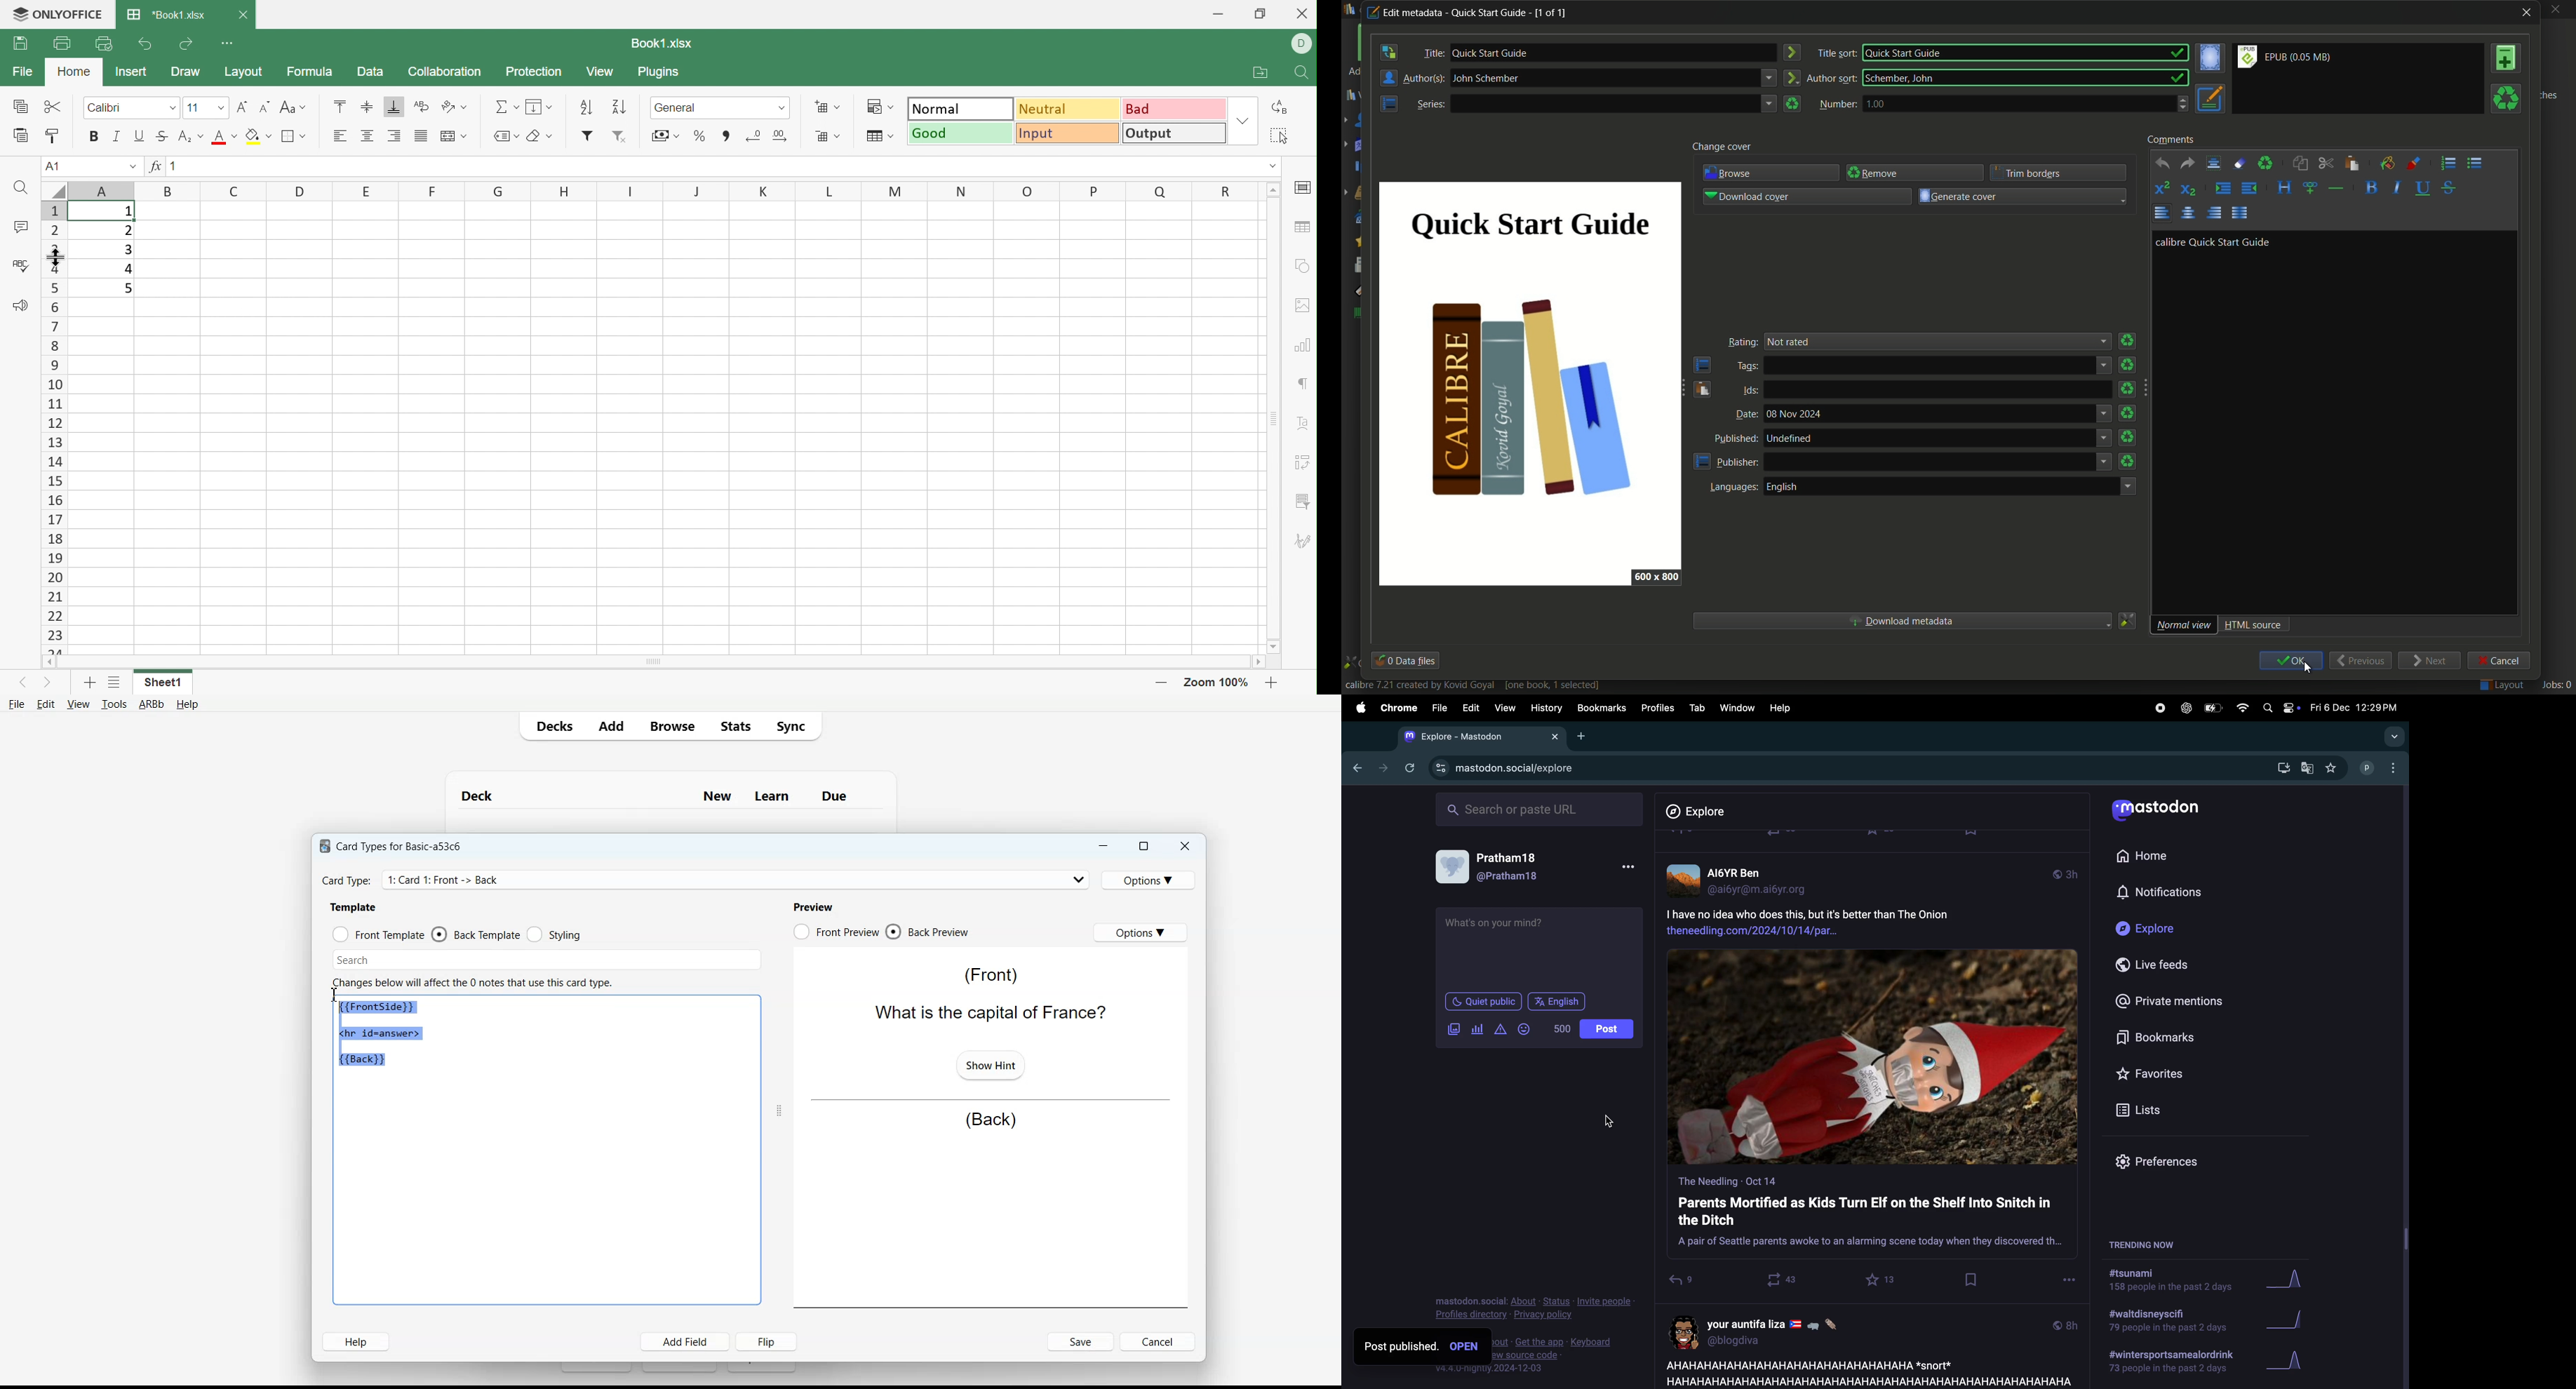 Image resolution: width=2576 pixels, height=1400 pixels. Describe the element at coordinates (655, 190) in the screenshot. I see `Column Names` at that location.